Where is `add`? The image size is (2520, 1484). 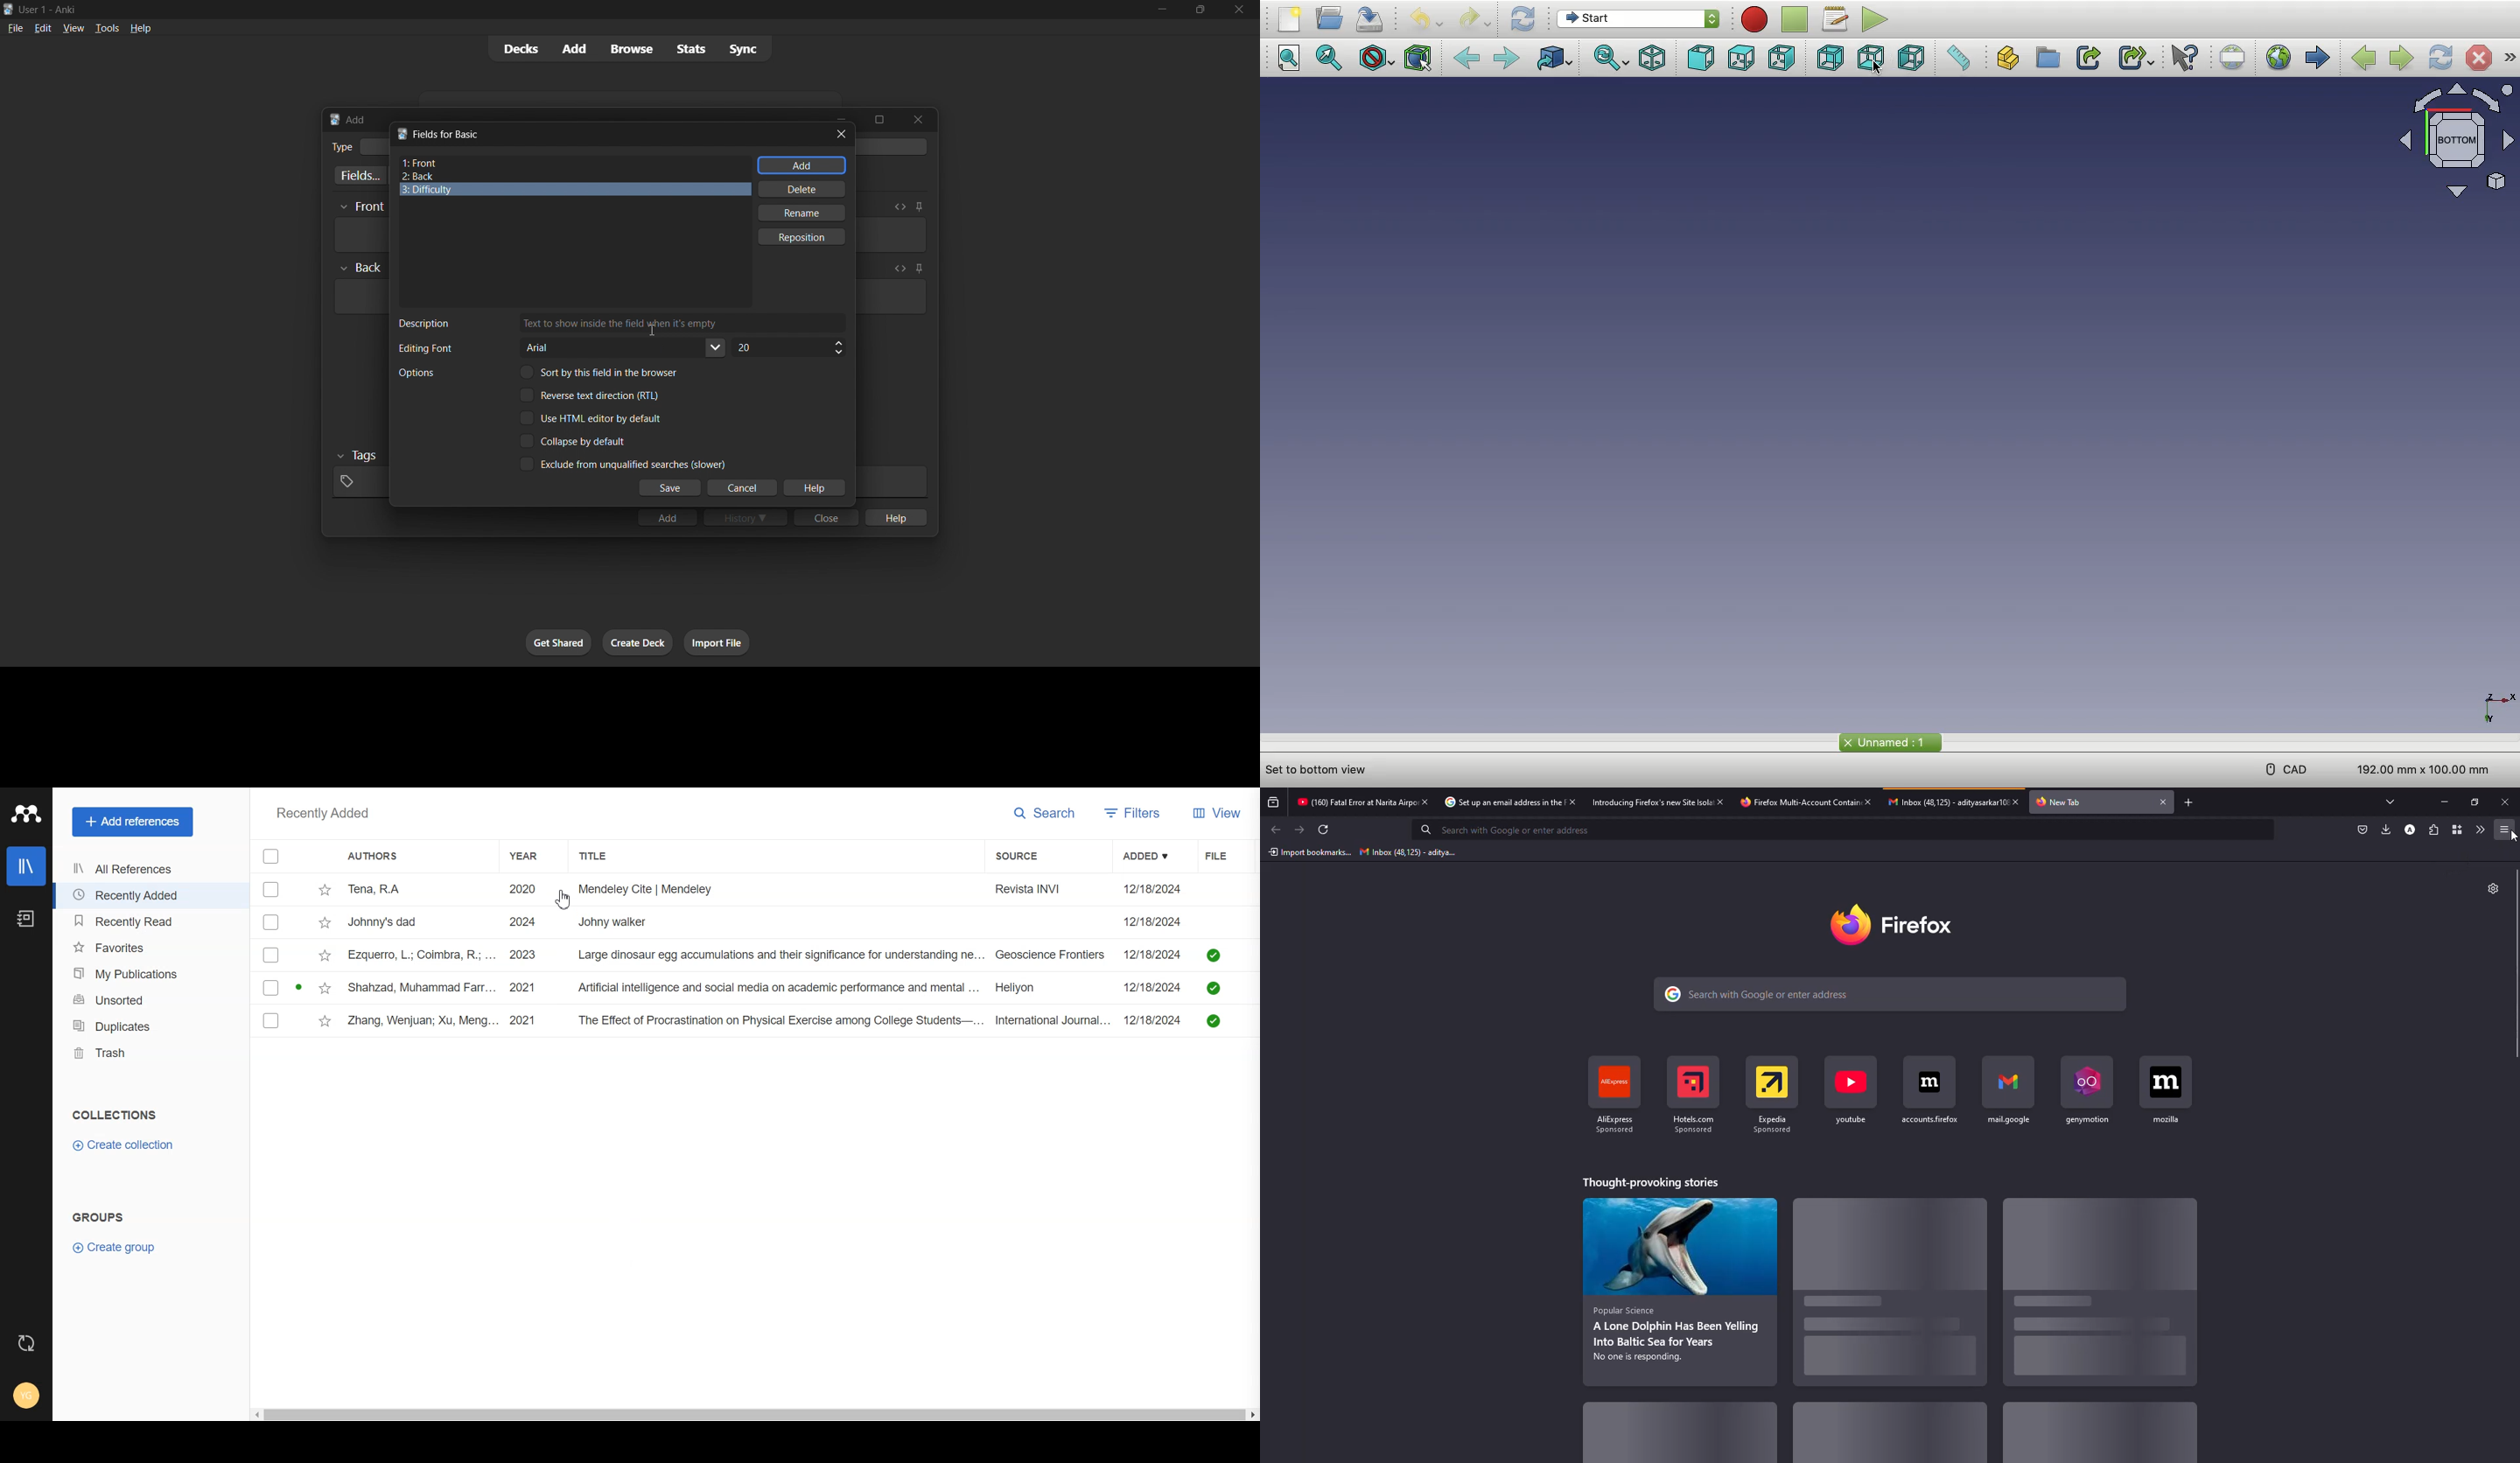
add is located at coordinates (576, 49).